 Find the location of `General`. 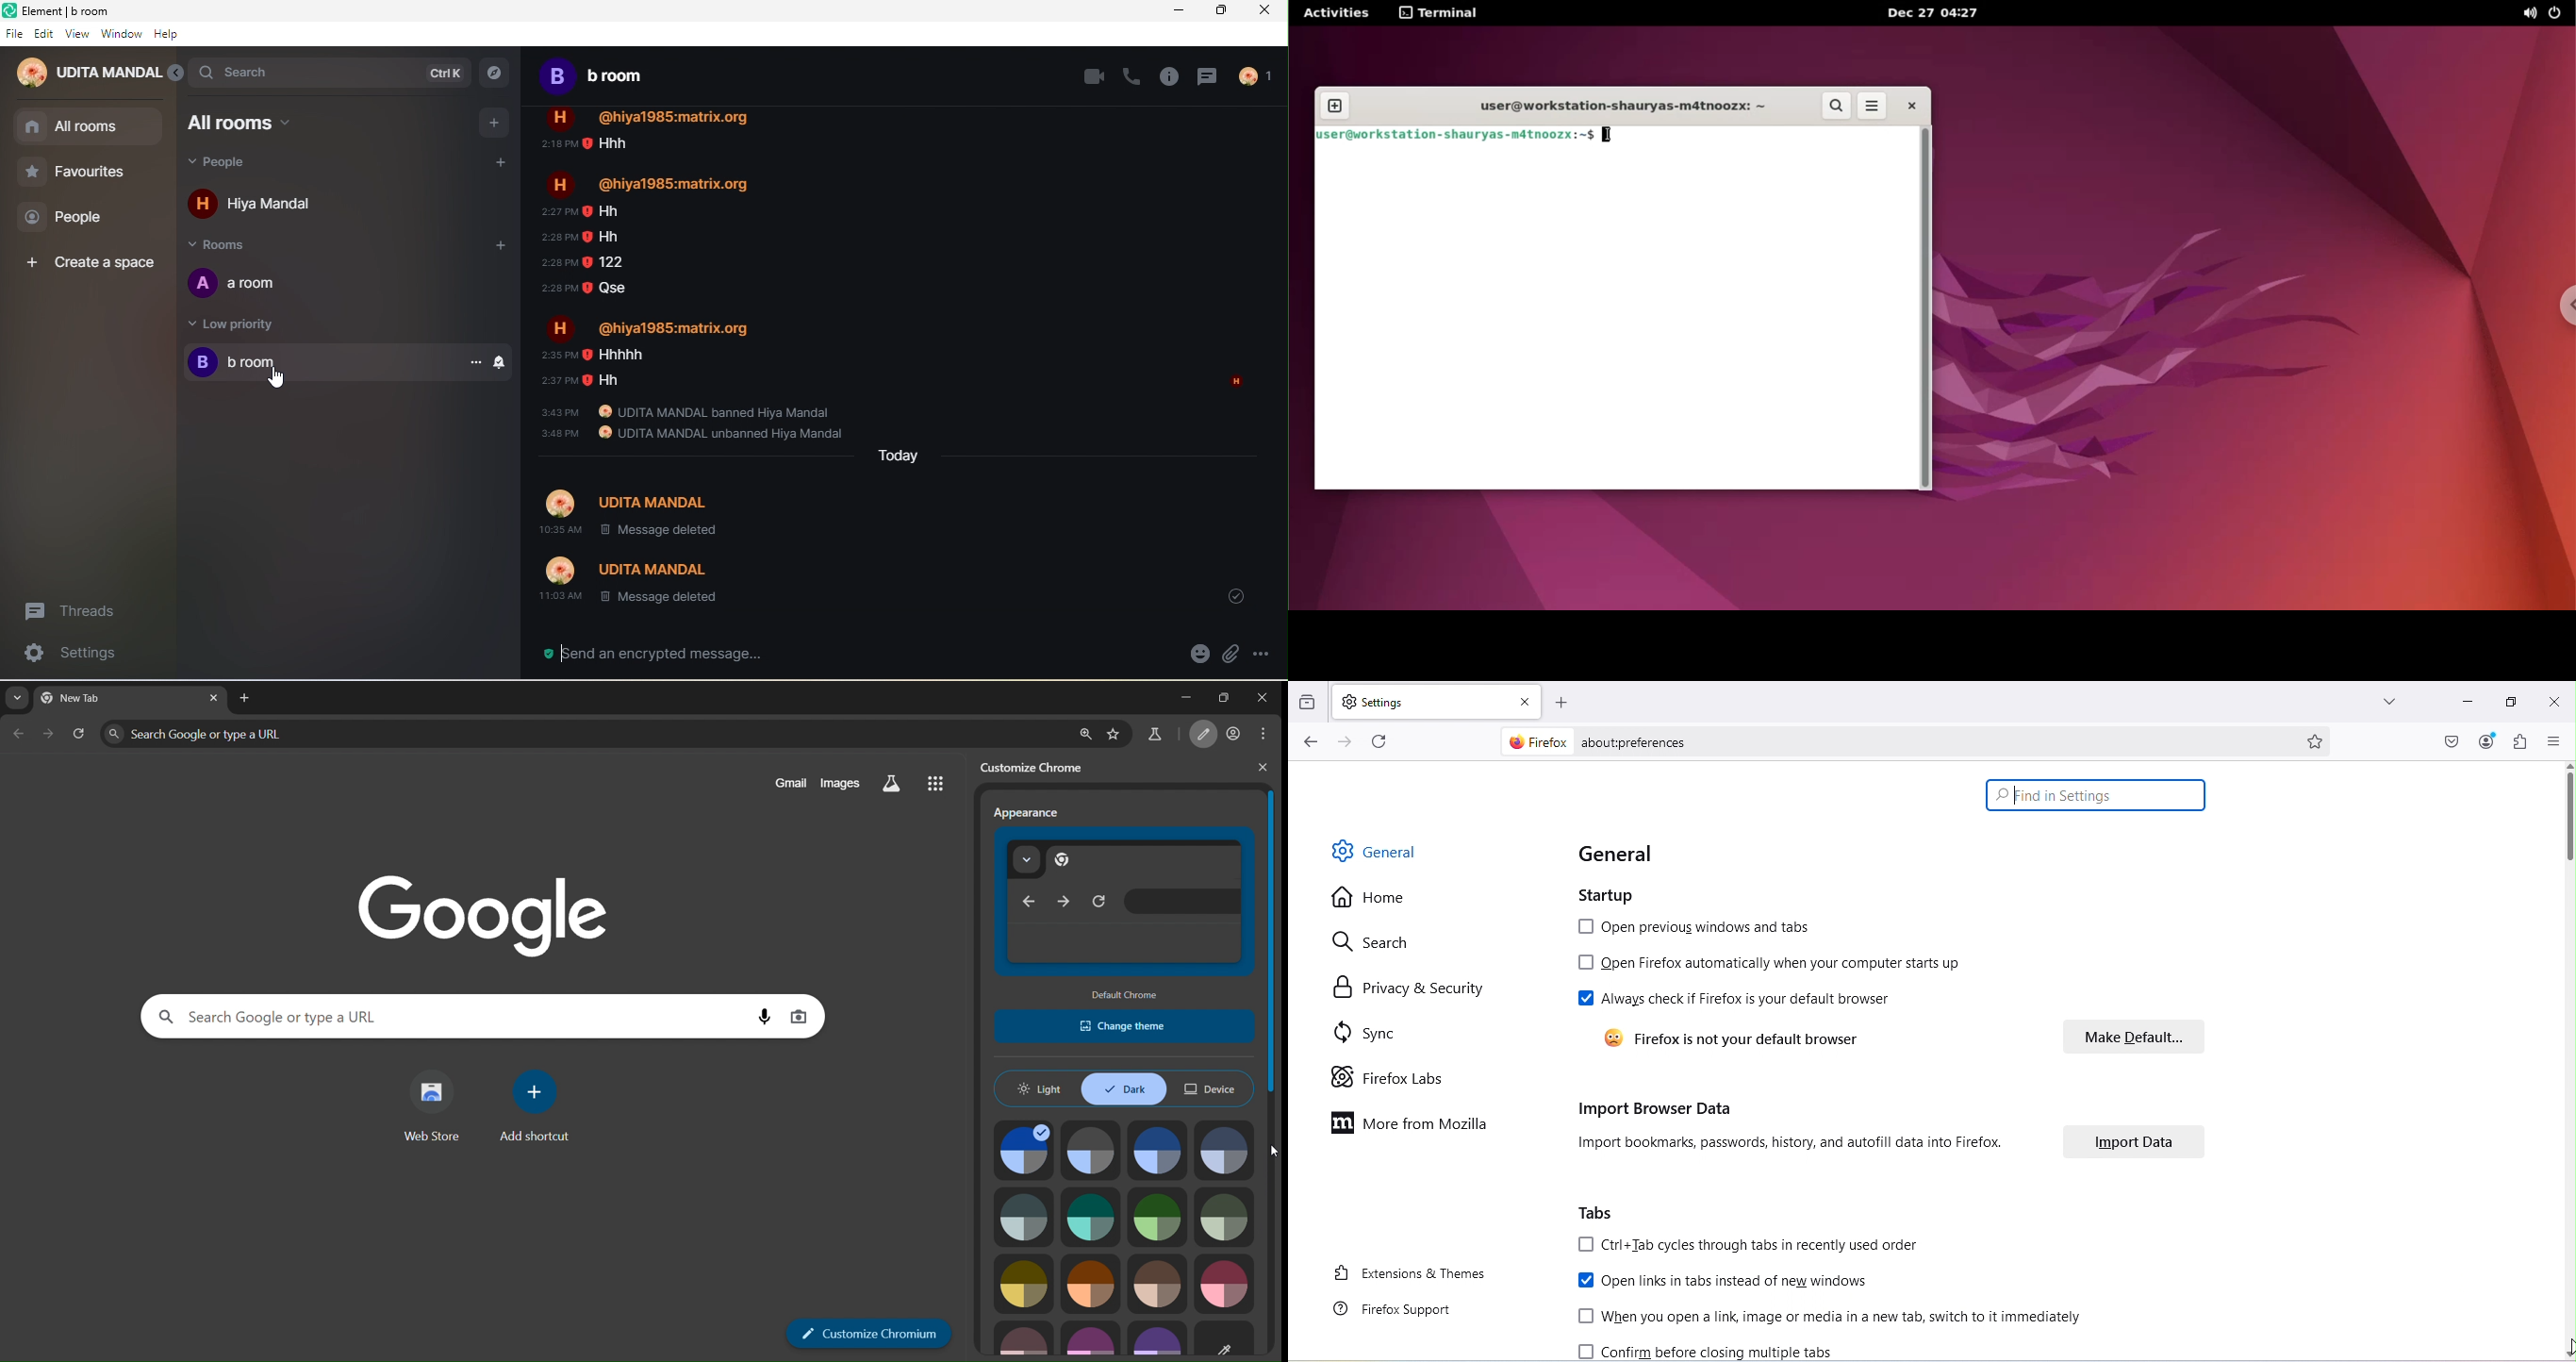

General is located at coordinates (1616, 847).